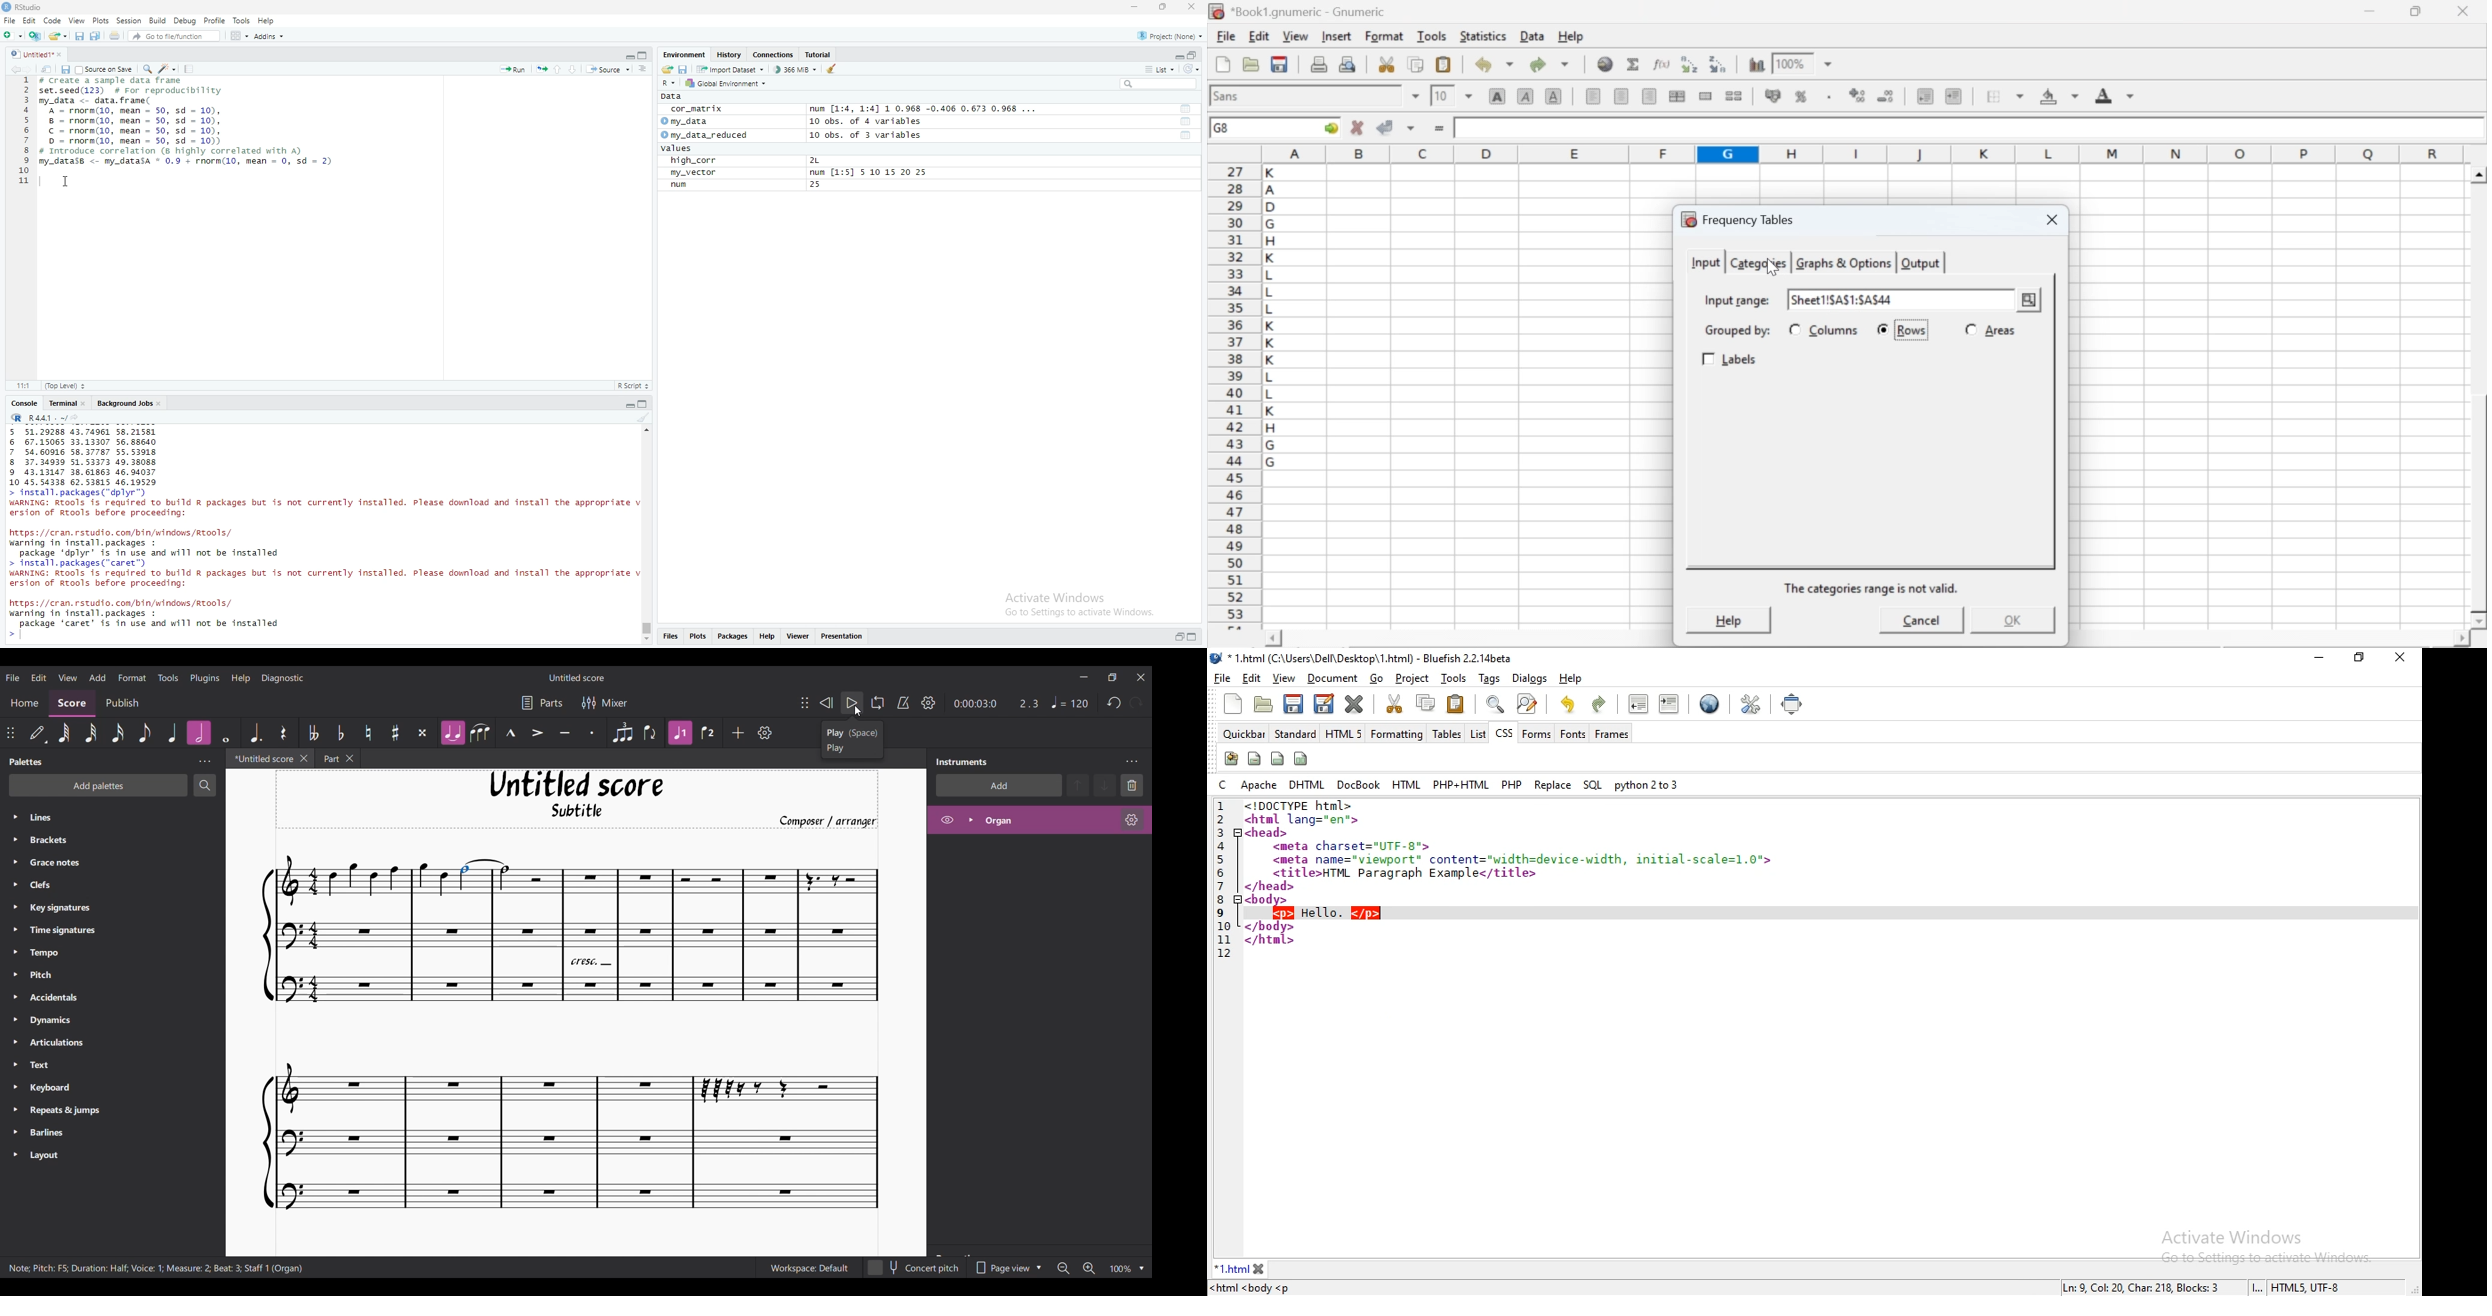  What do you see at coordinates (81, 457) in the screenshot?
I see `5 51.29288 43.74961 58.21581
6 67.15065 33.13307 56.88640
7 54.60916 58.37787 55.53918
8 37.34939 51.53373 49.38088
9 43.13147 38.61863 46.94037
10 45.54338 62.53815 46.19529` at bounding box center [81, 457].